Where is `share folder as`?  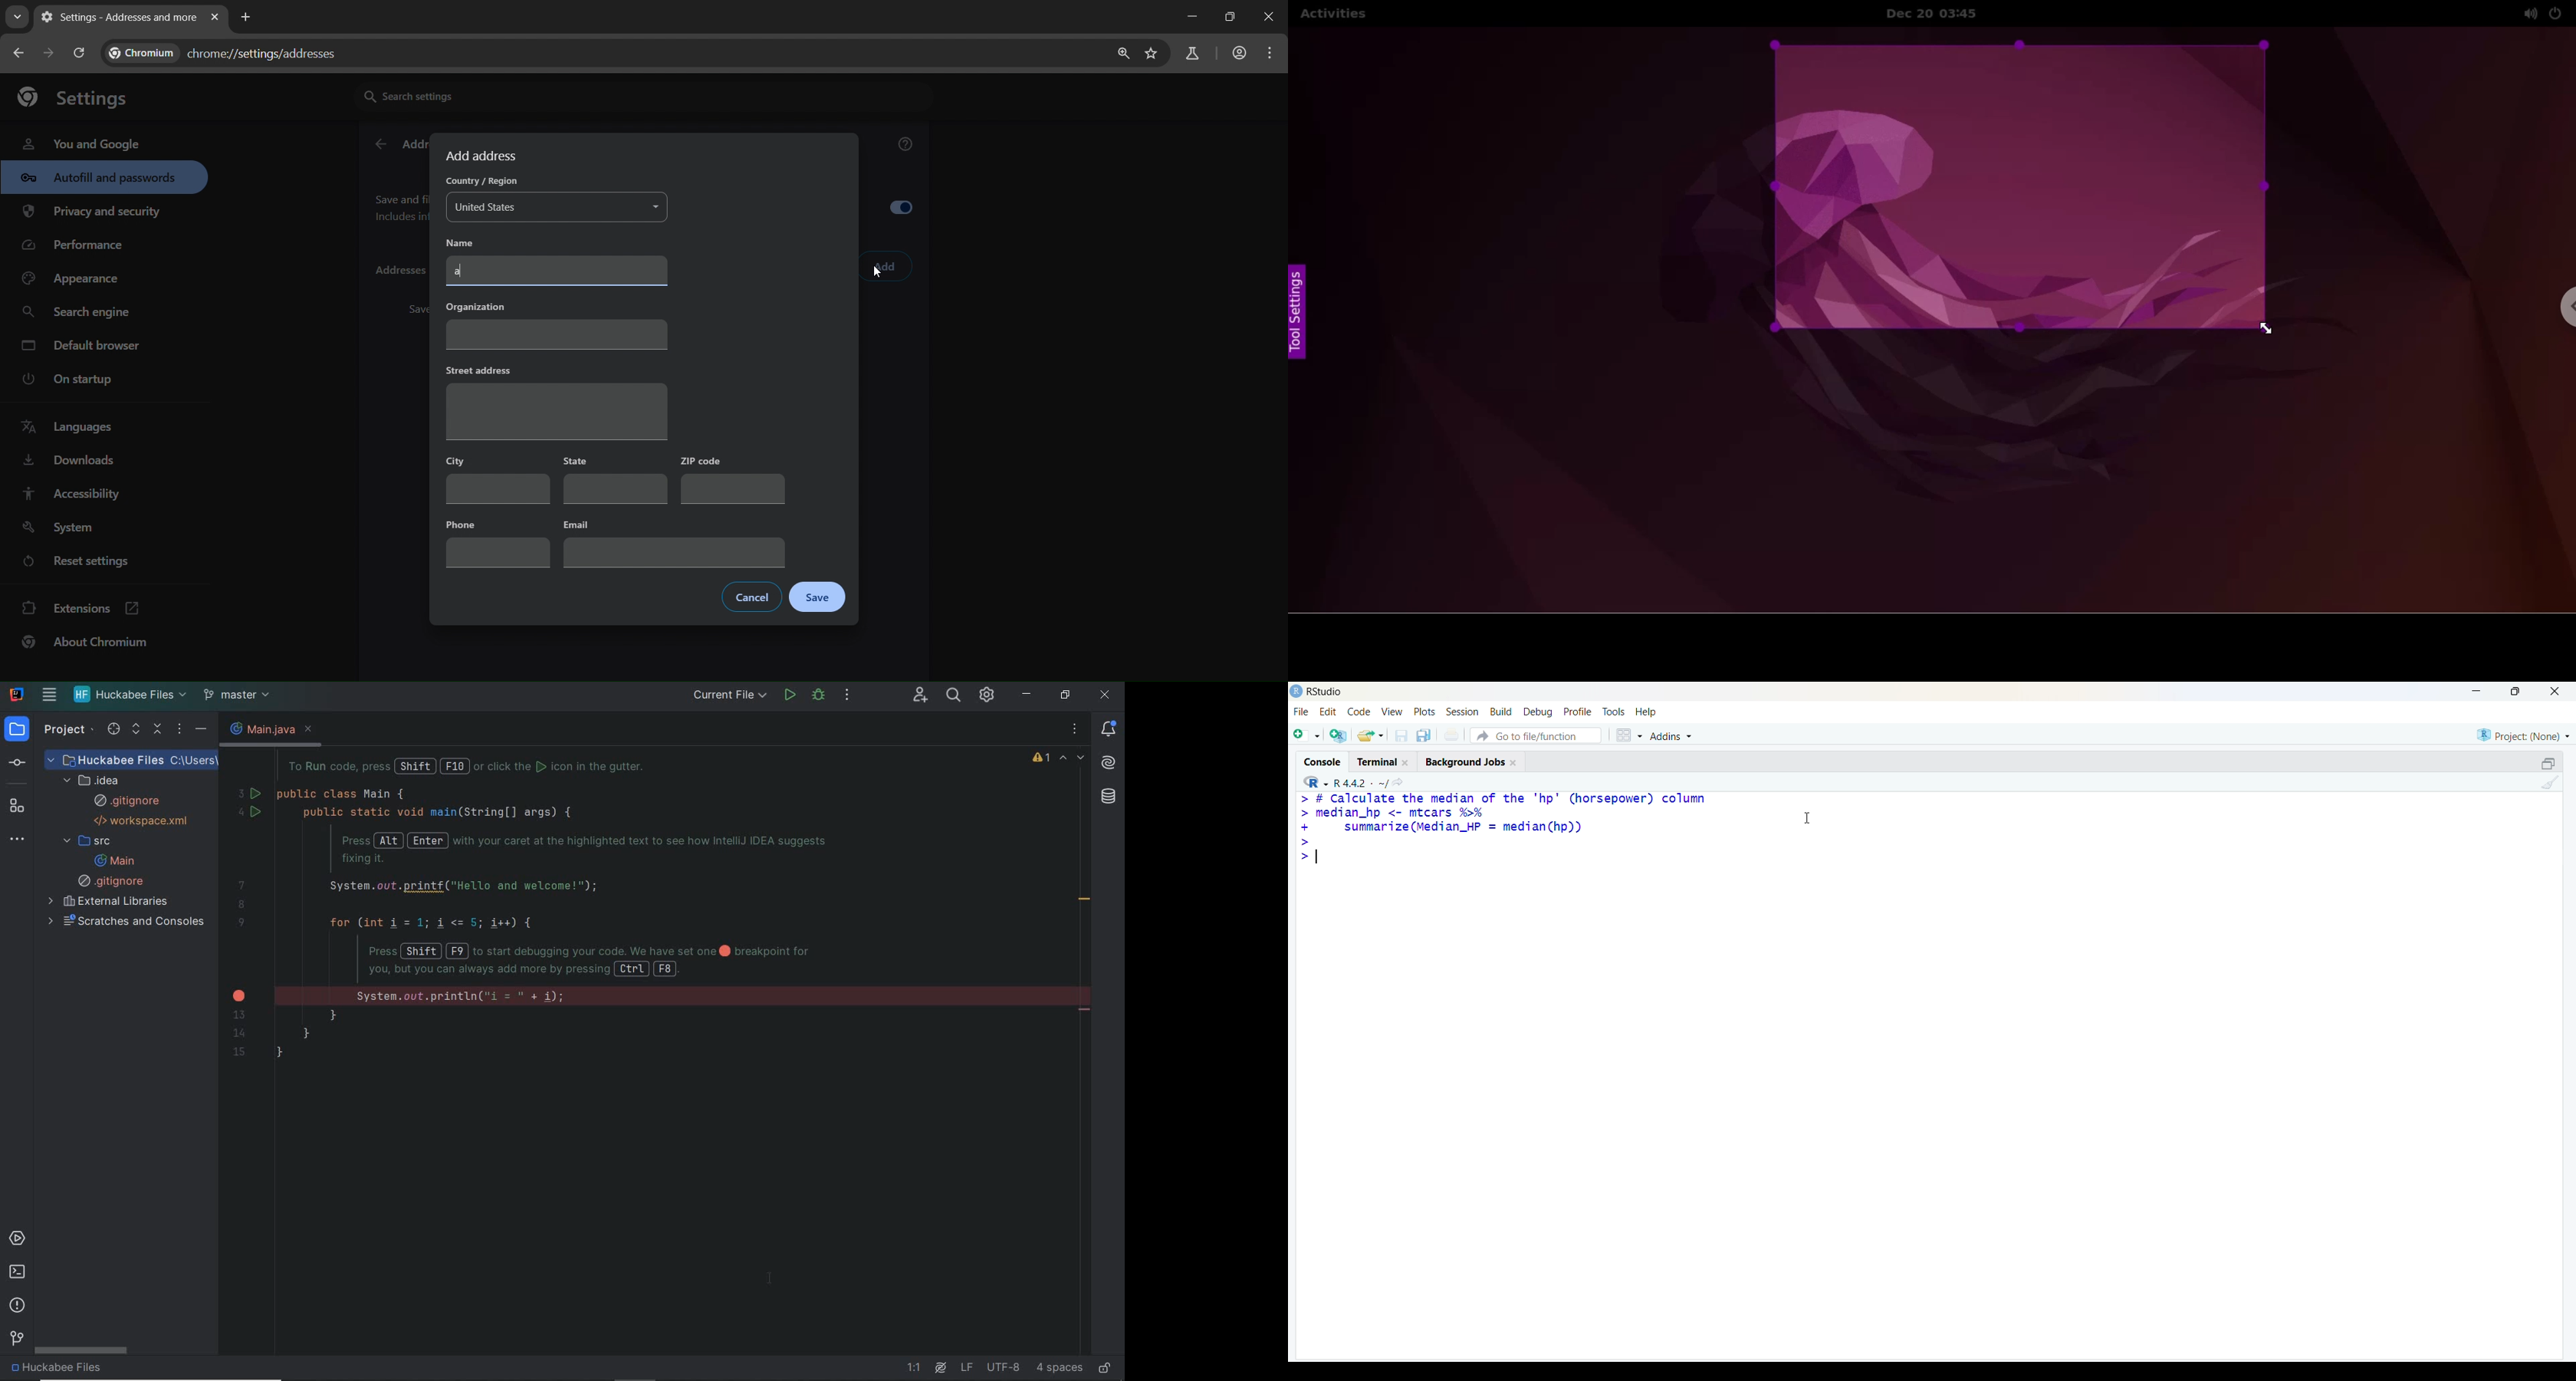
share folder as is located at coordinates (1371, 735).